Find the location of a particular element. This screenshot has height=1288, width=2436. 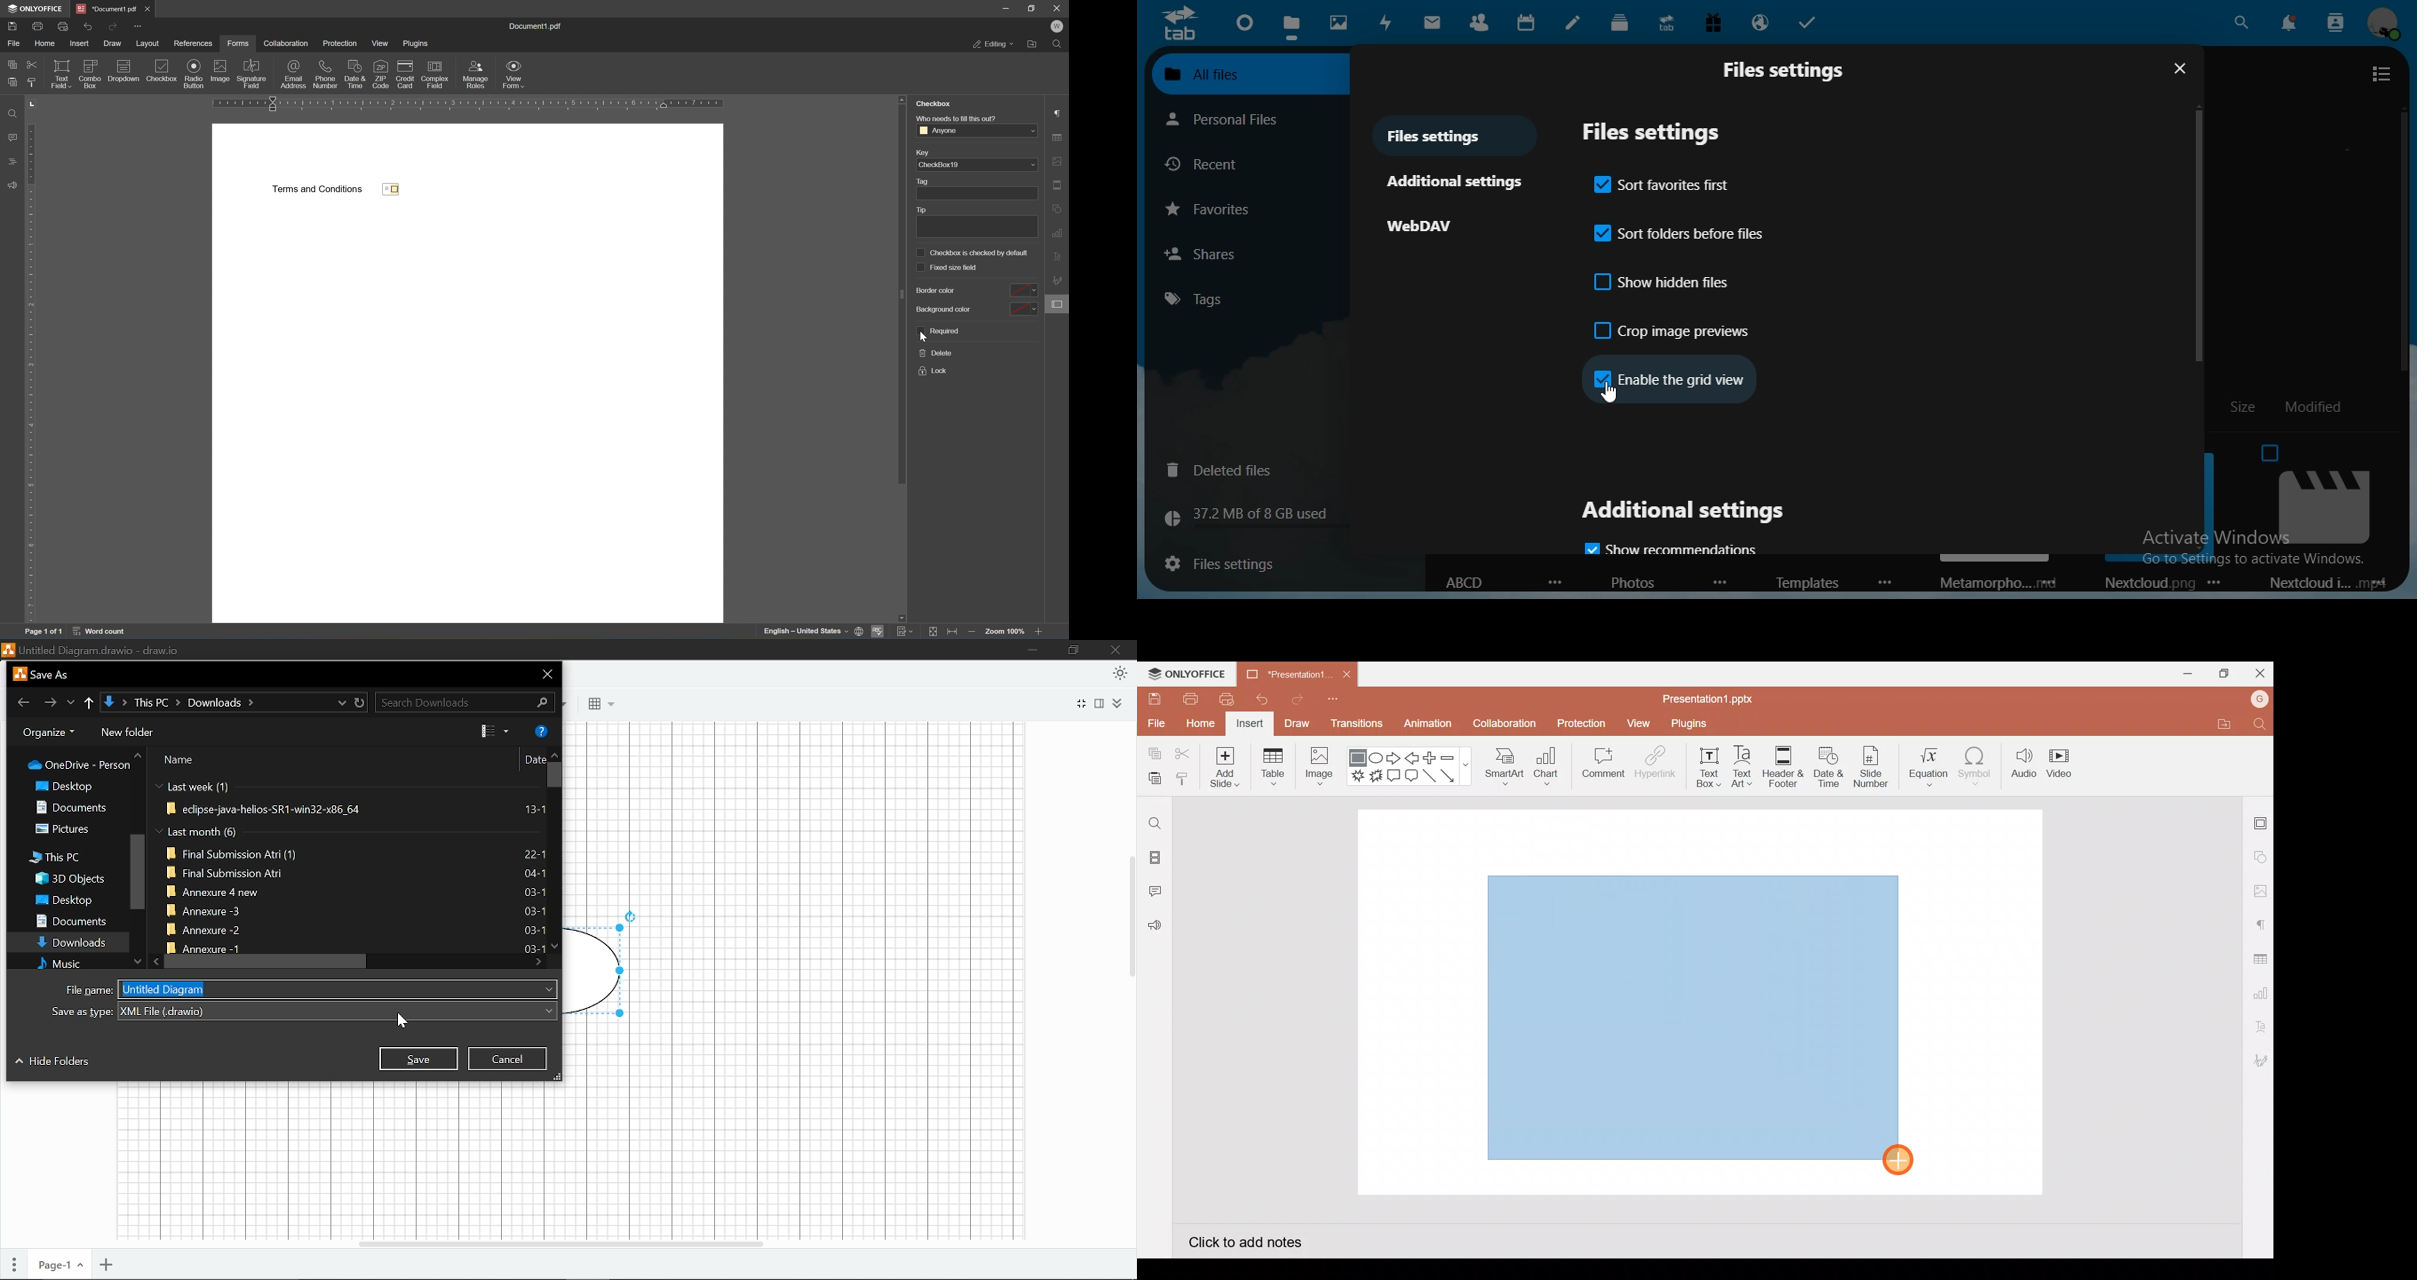

Click to add notes is located at coordinates (1245, 1241).